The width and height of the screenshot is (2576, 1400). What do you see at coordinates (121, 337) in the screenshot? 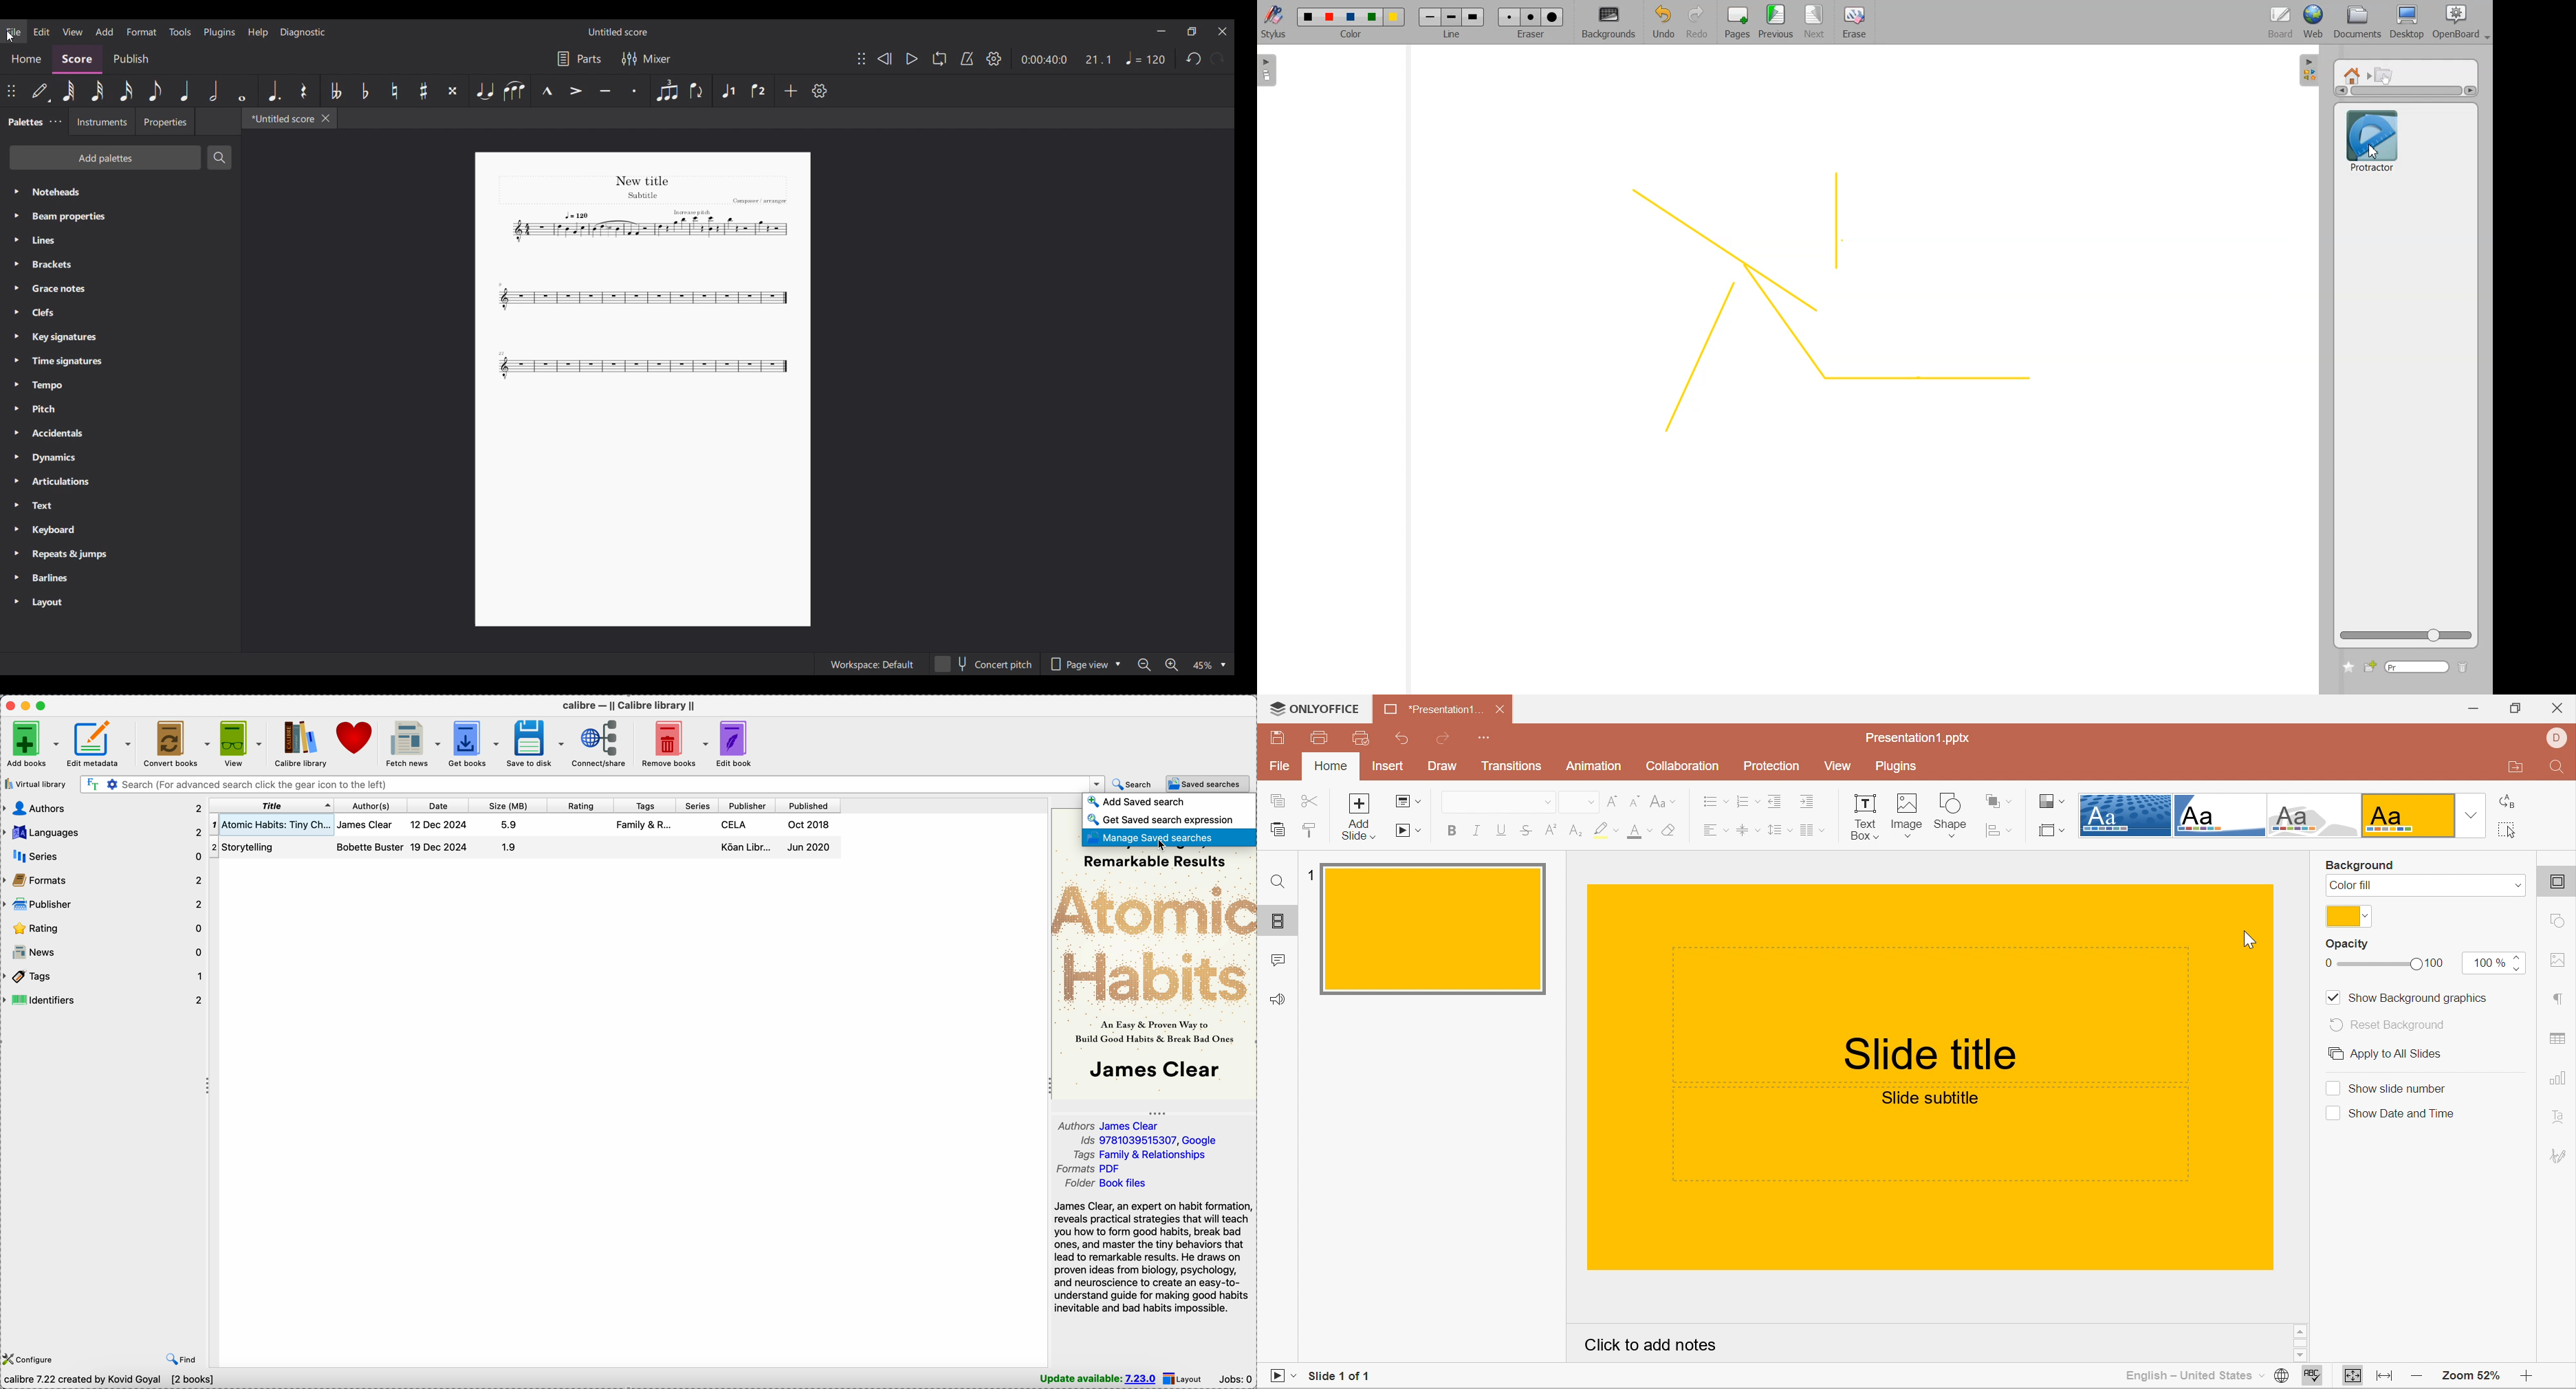
I see `Key signatures` at bounding box center [121, 337].